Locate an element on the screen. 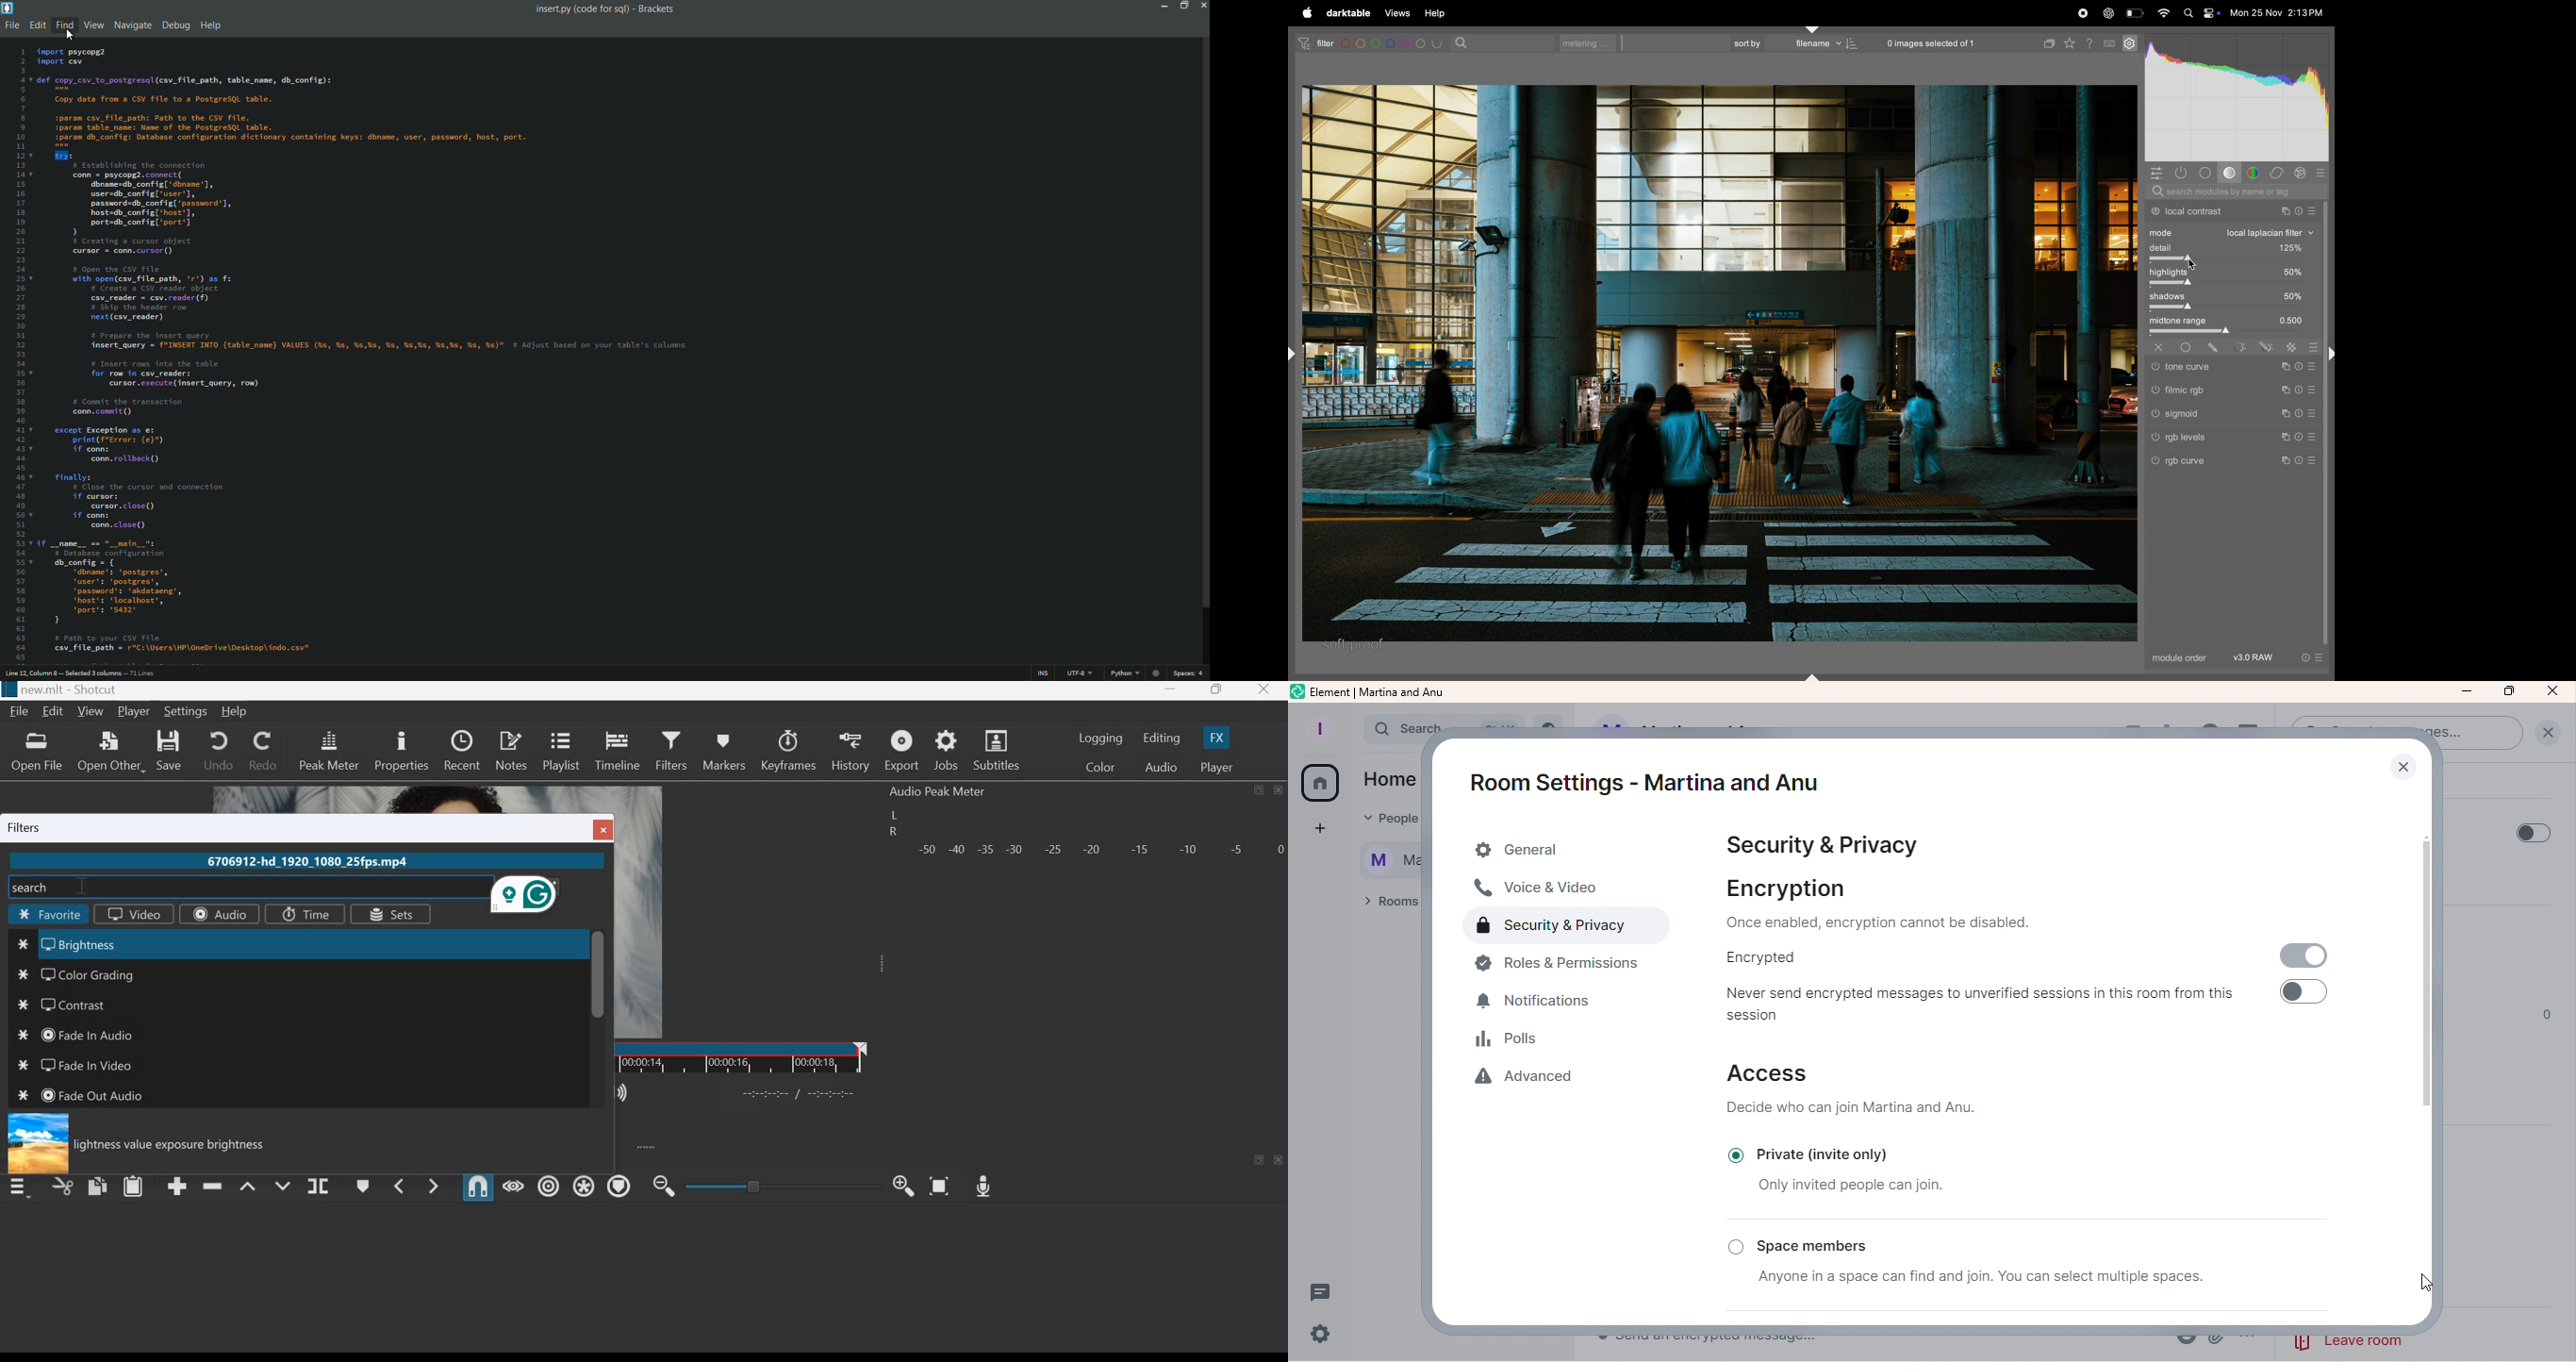 The width and height of the screenshot is (2576, 1372). Maximize is located at coordinates (2510, 691).